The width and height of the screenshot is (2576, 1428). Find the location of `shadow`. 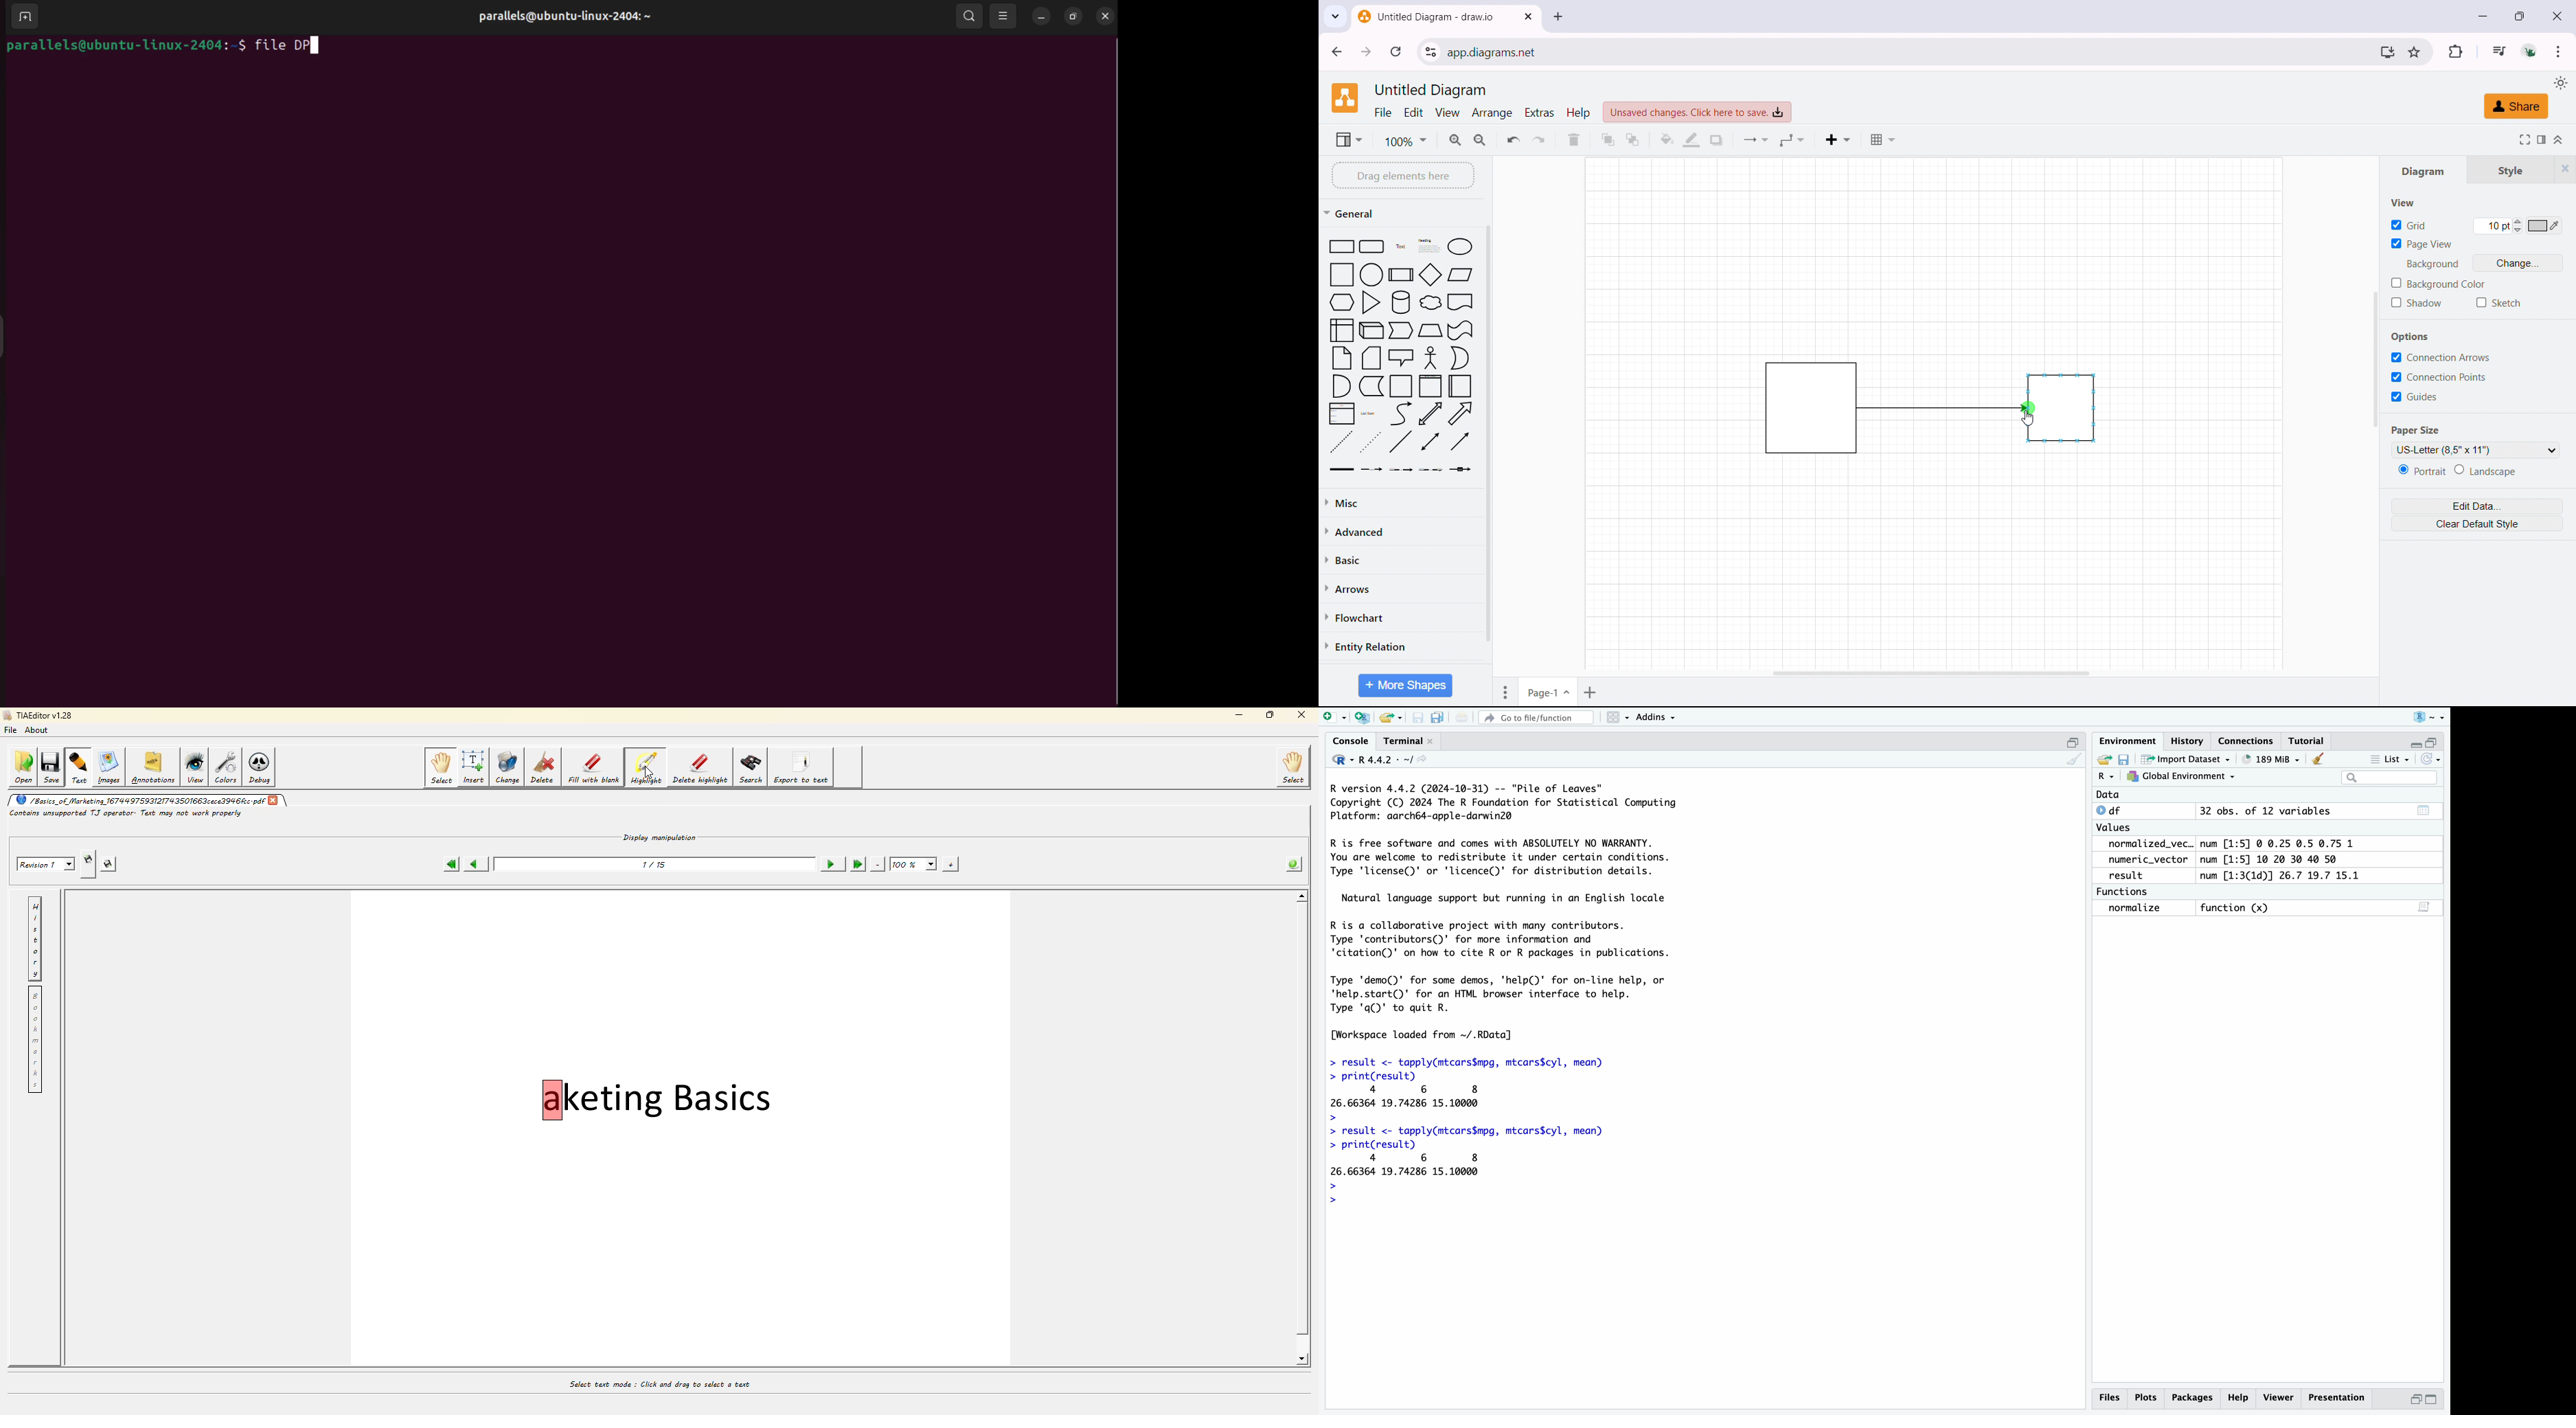

shadow is located at coordinates (2415, 303).